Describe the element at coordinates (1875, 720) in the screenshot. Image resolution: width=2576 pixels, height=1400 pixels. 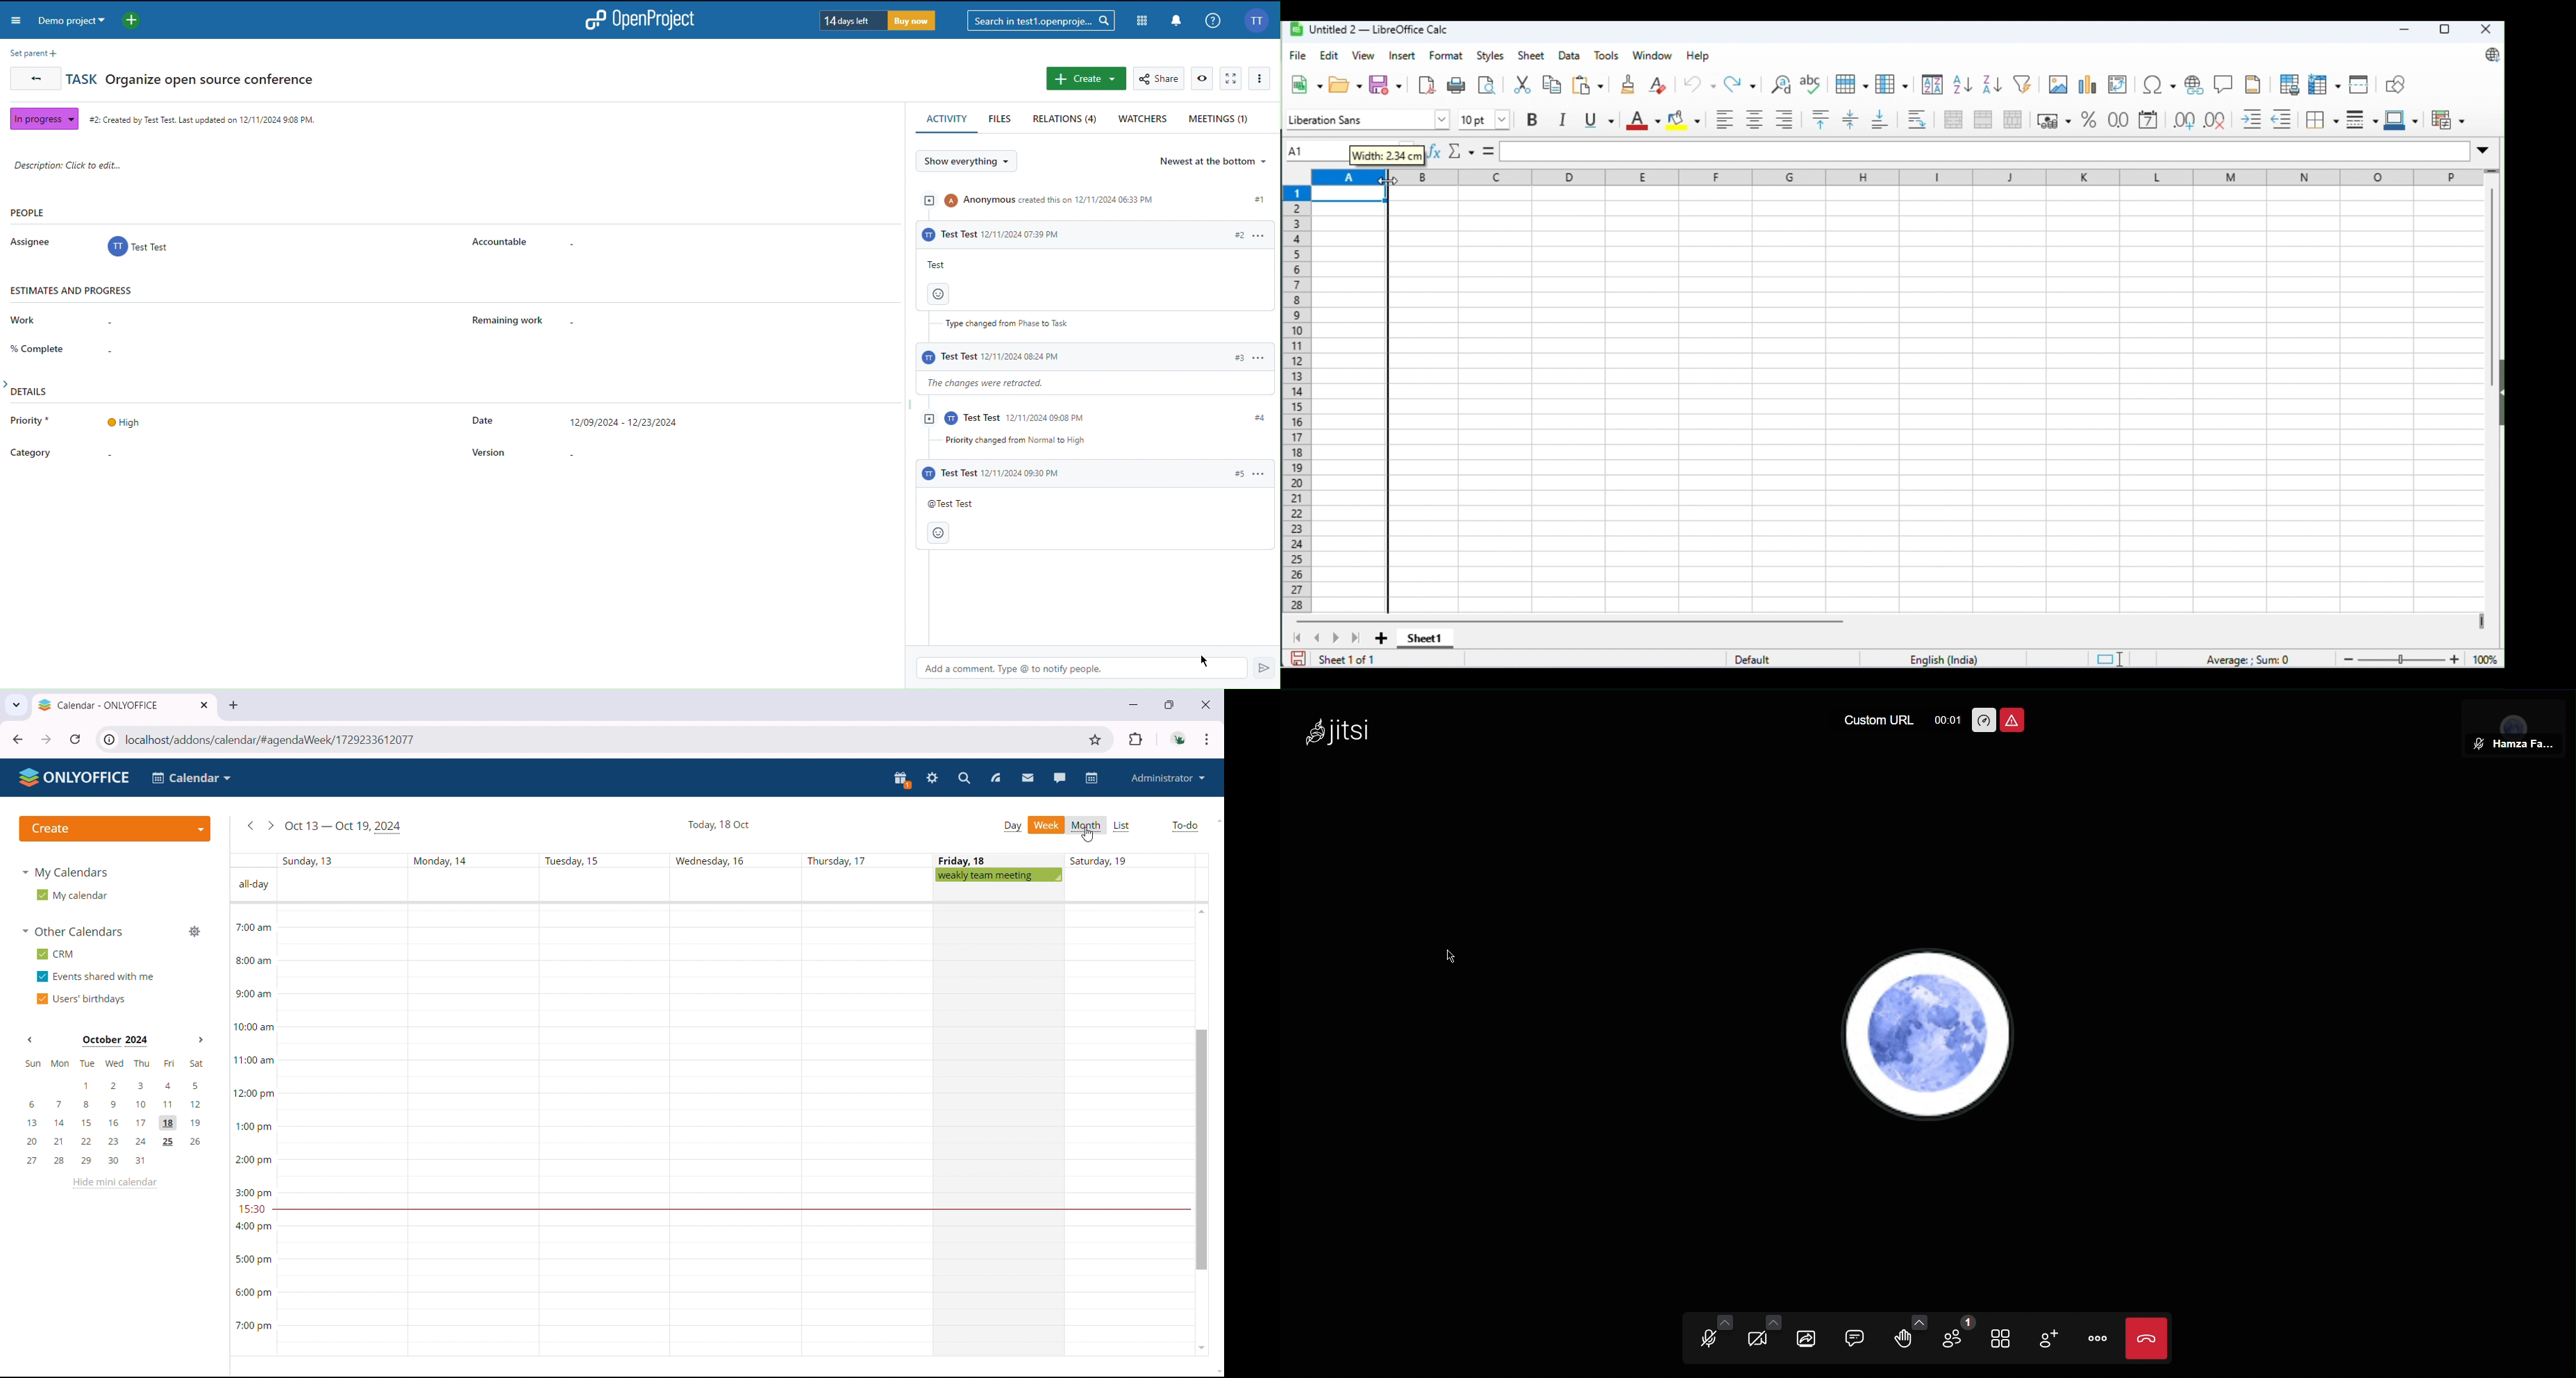
I see `Custom URL` at that location.